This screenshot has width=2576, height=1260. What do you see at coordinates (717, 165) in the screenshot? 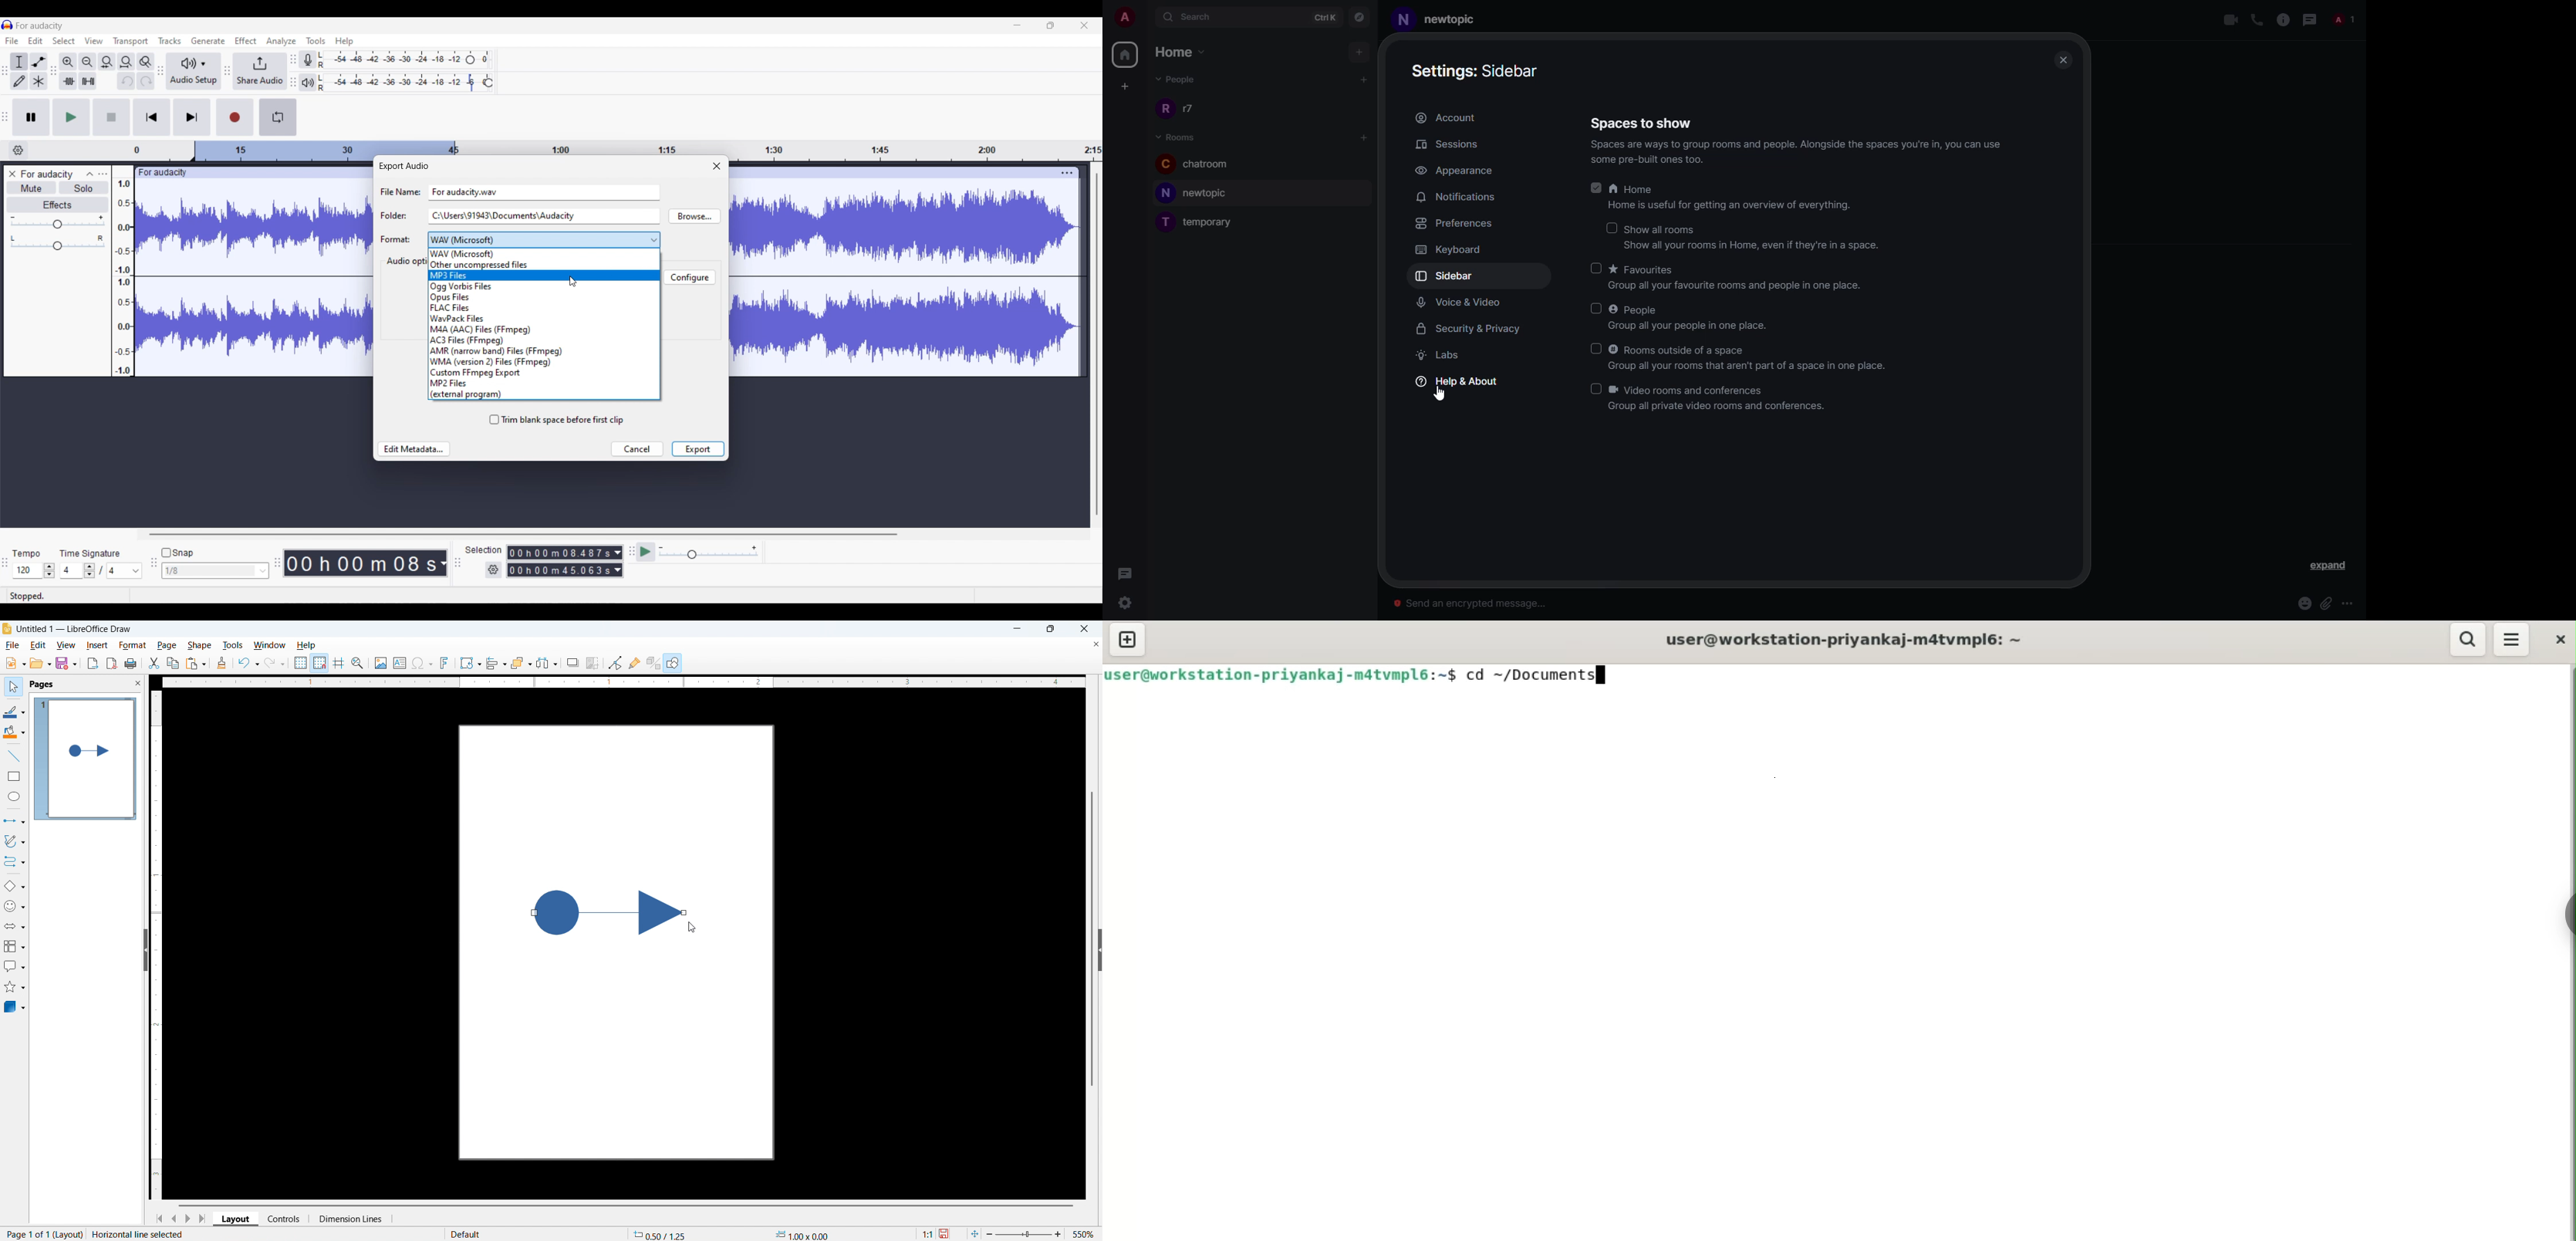
I see `Close` at bounding box center [717, 165].